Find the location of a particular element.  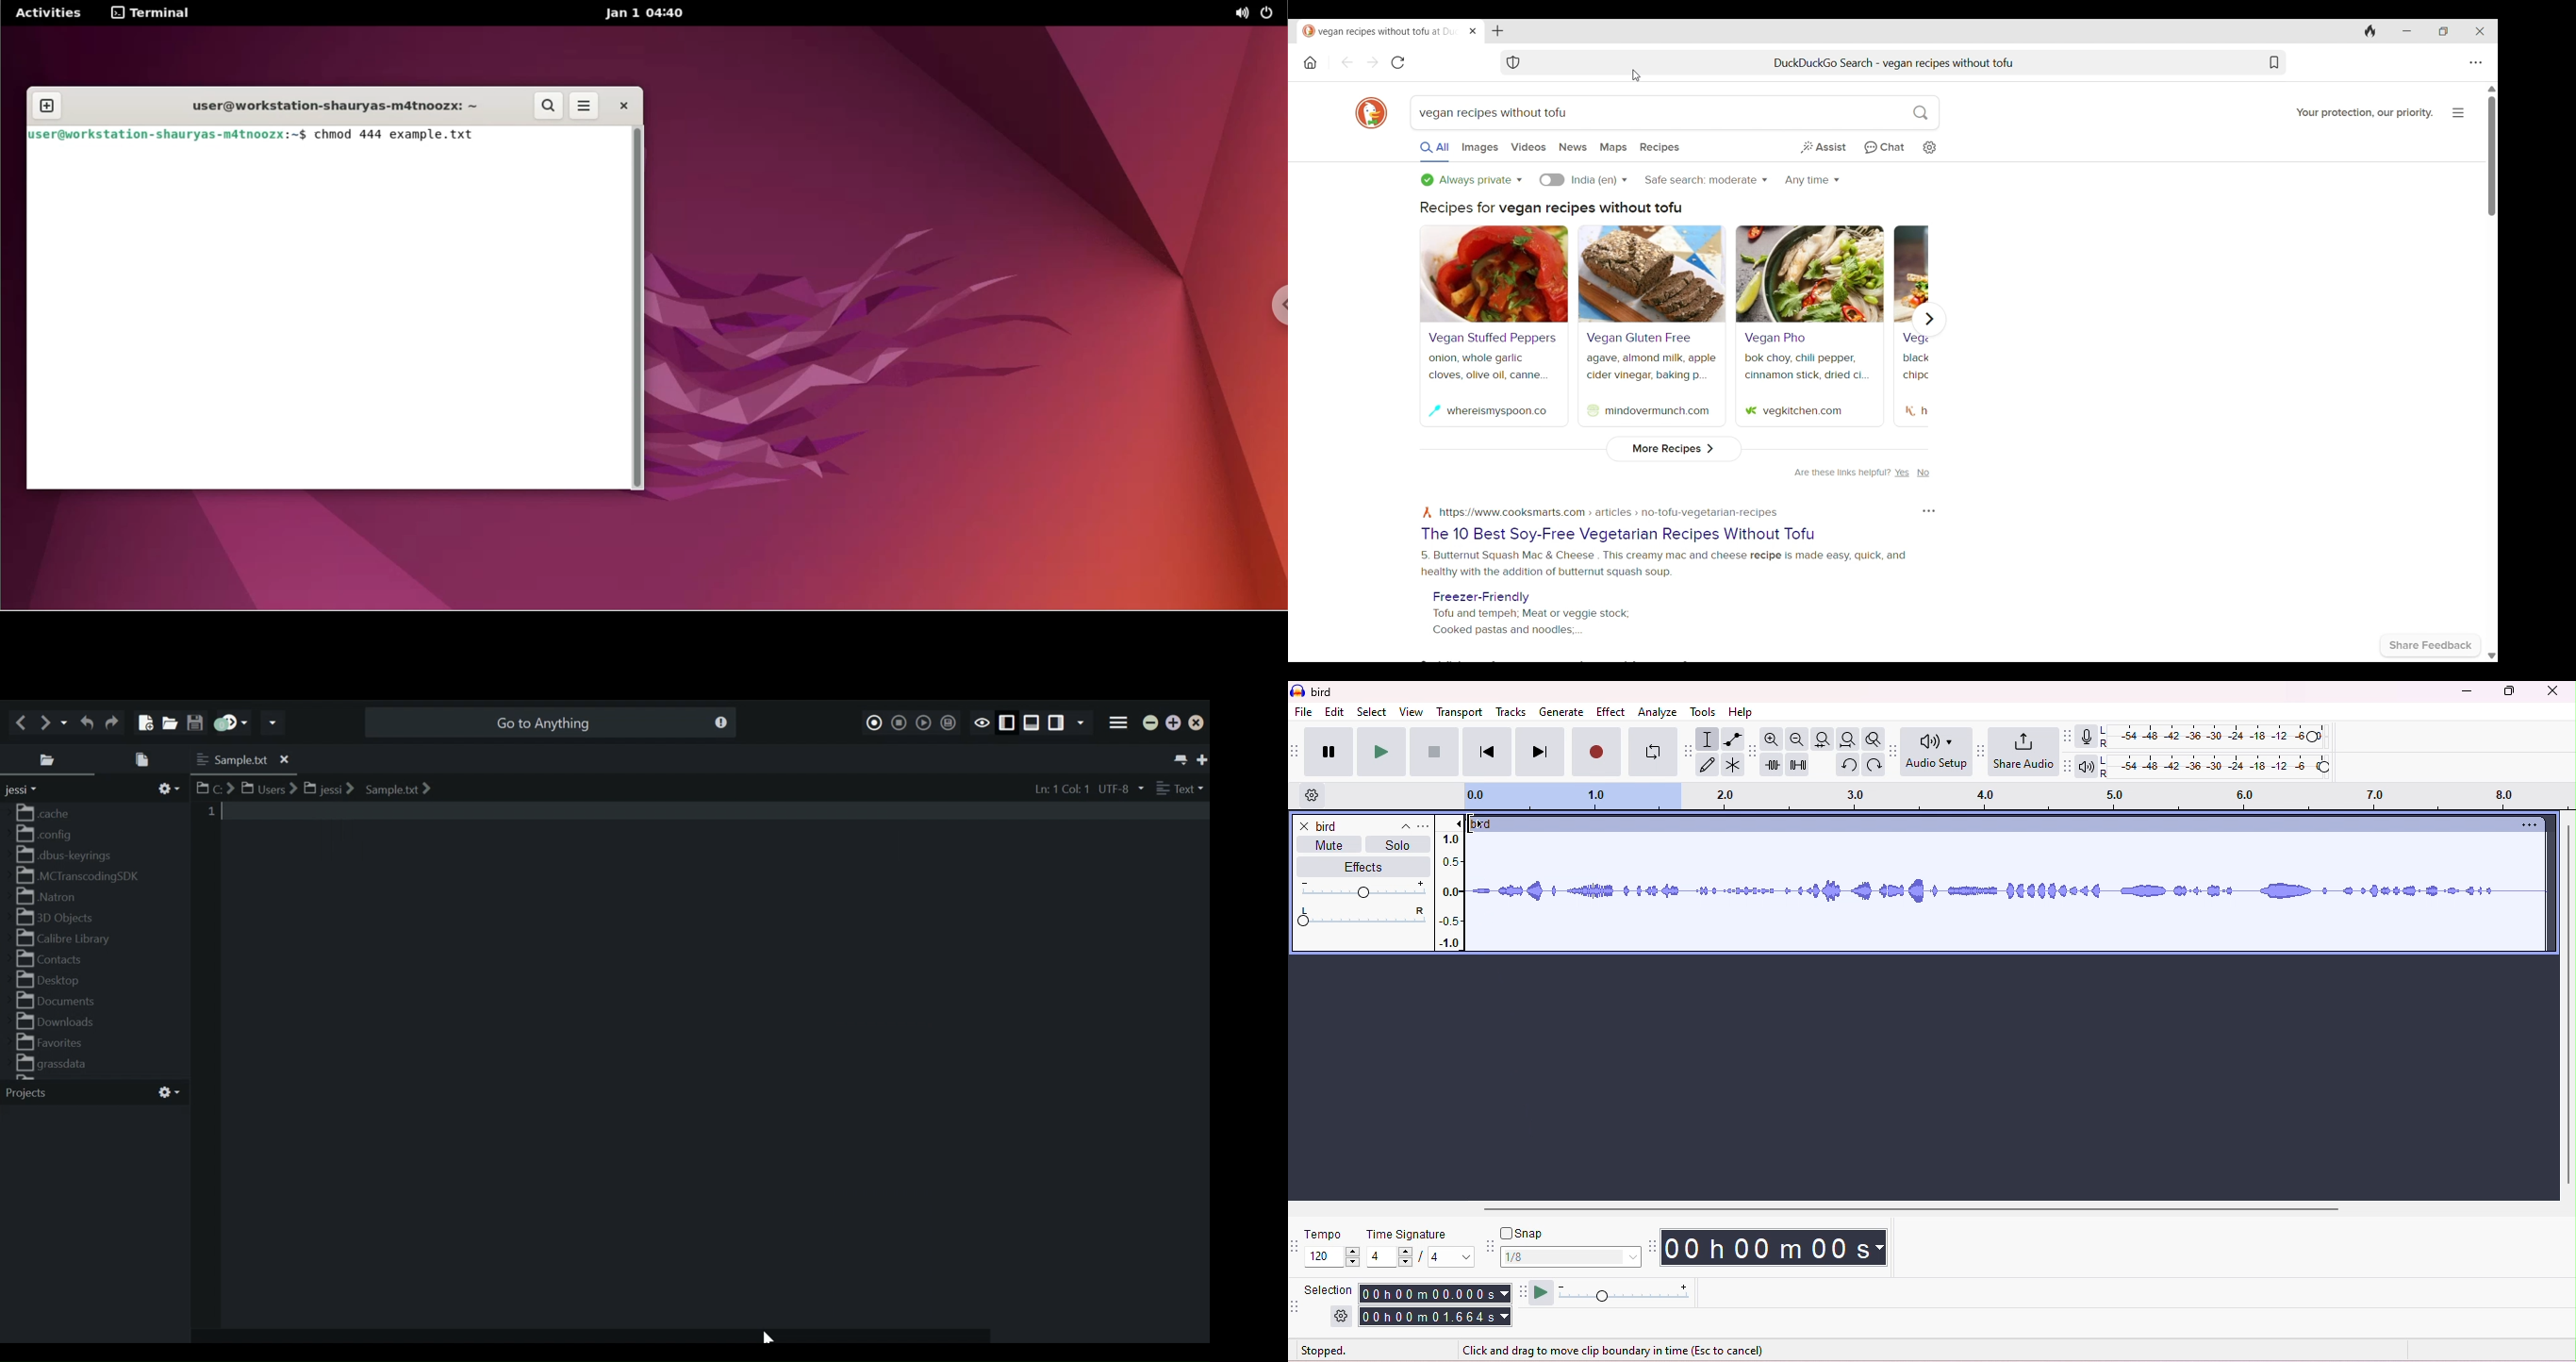

play is located at coordinates (1380, 752).